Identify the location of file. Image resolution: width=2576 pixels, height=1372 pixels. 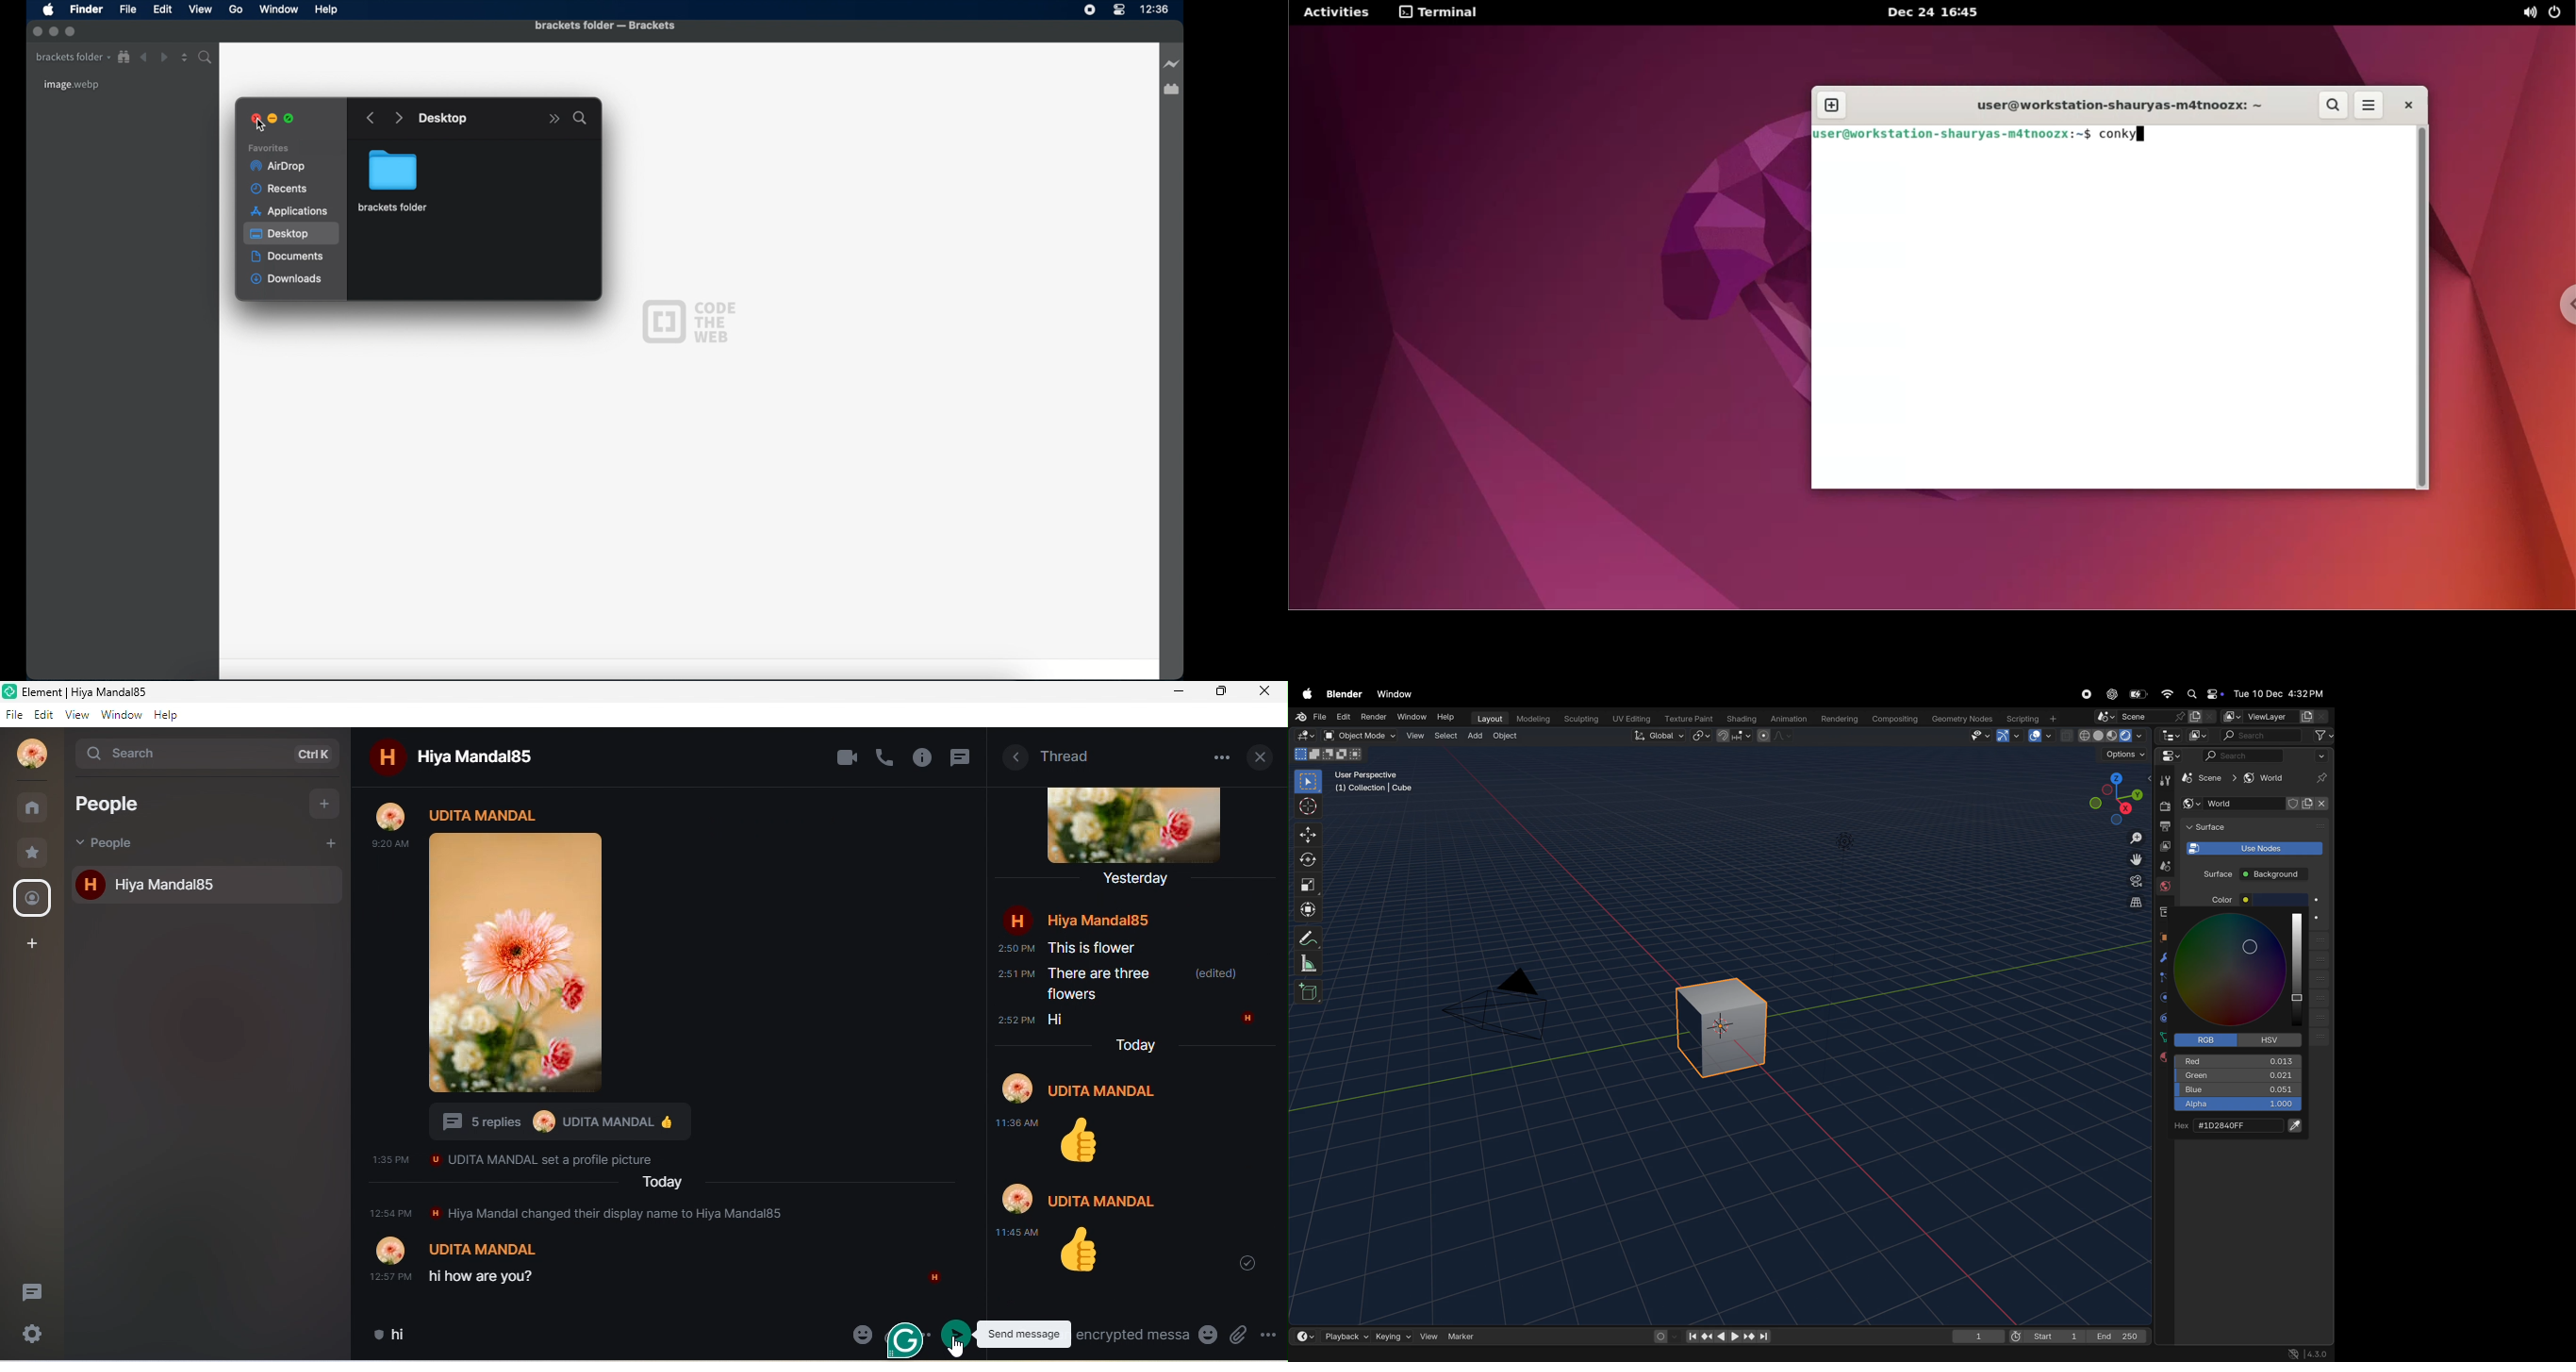
(14, 713).